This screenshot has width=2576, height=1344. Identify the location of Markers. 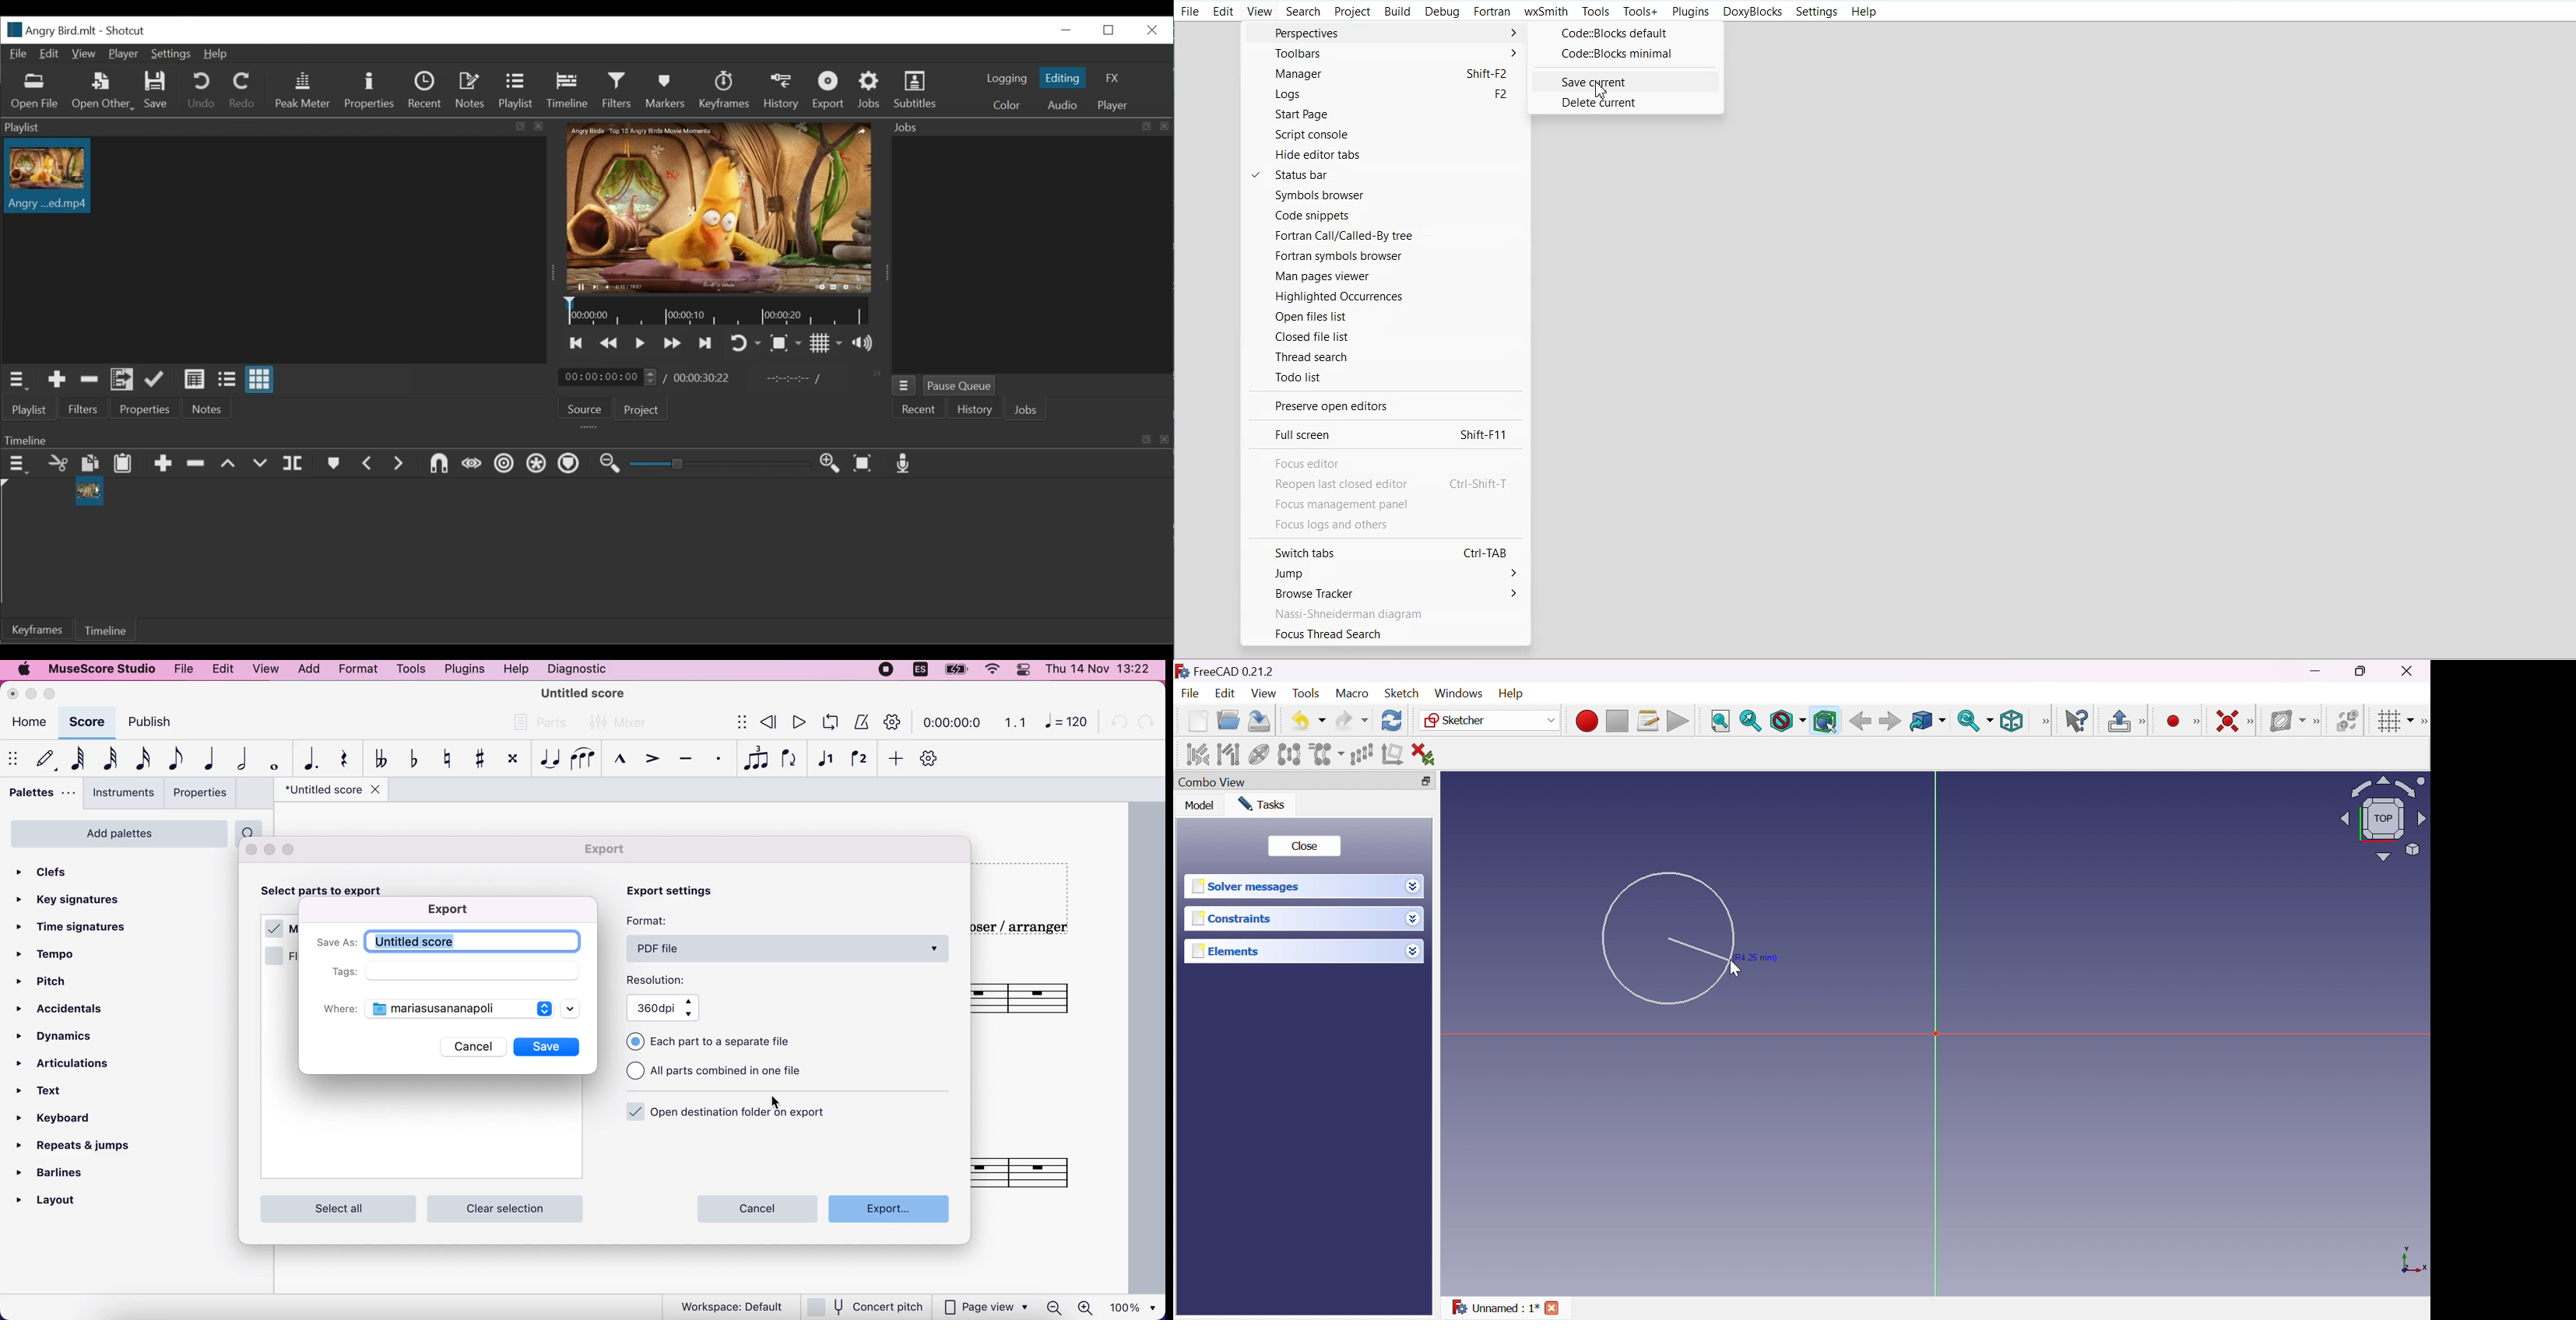
(663, 90).